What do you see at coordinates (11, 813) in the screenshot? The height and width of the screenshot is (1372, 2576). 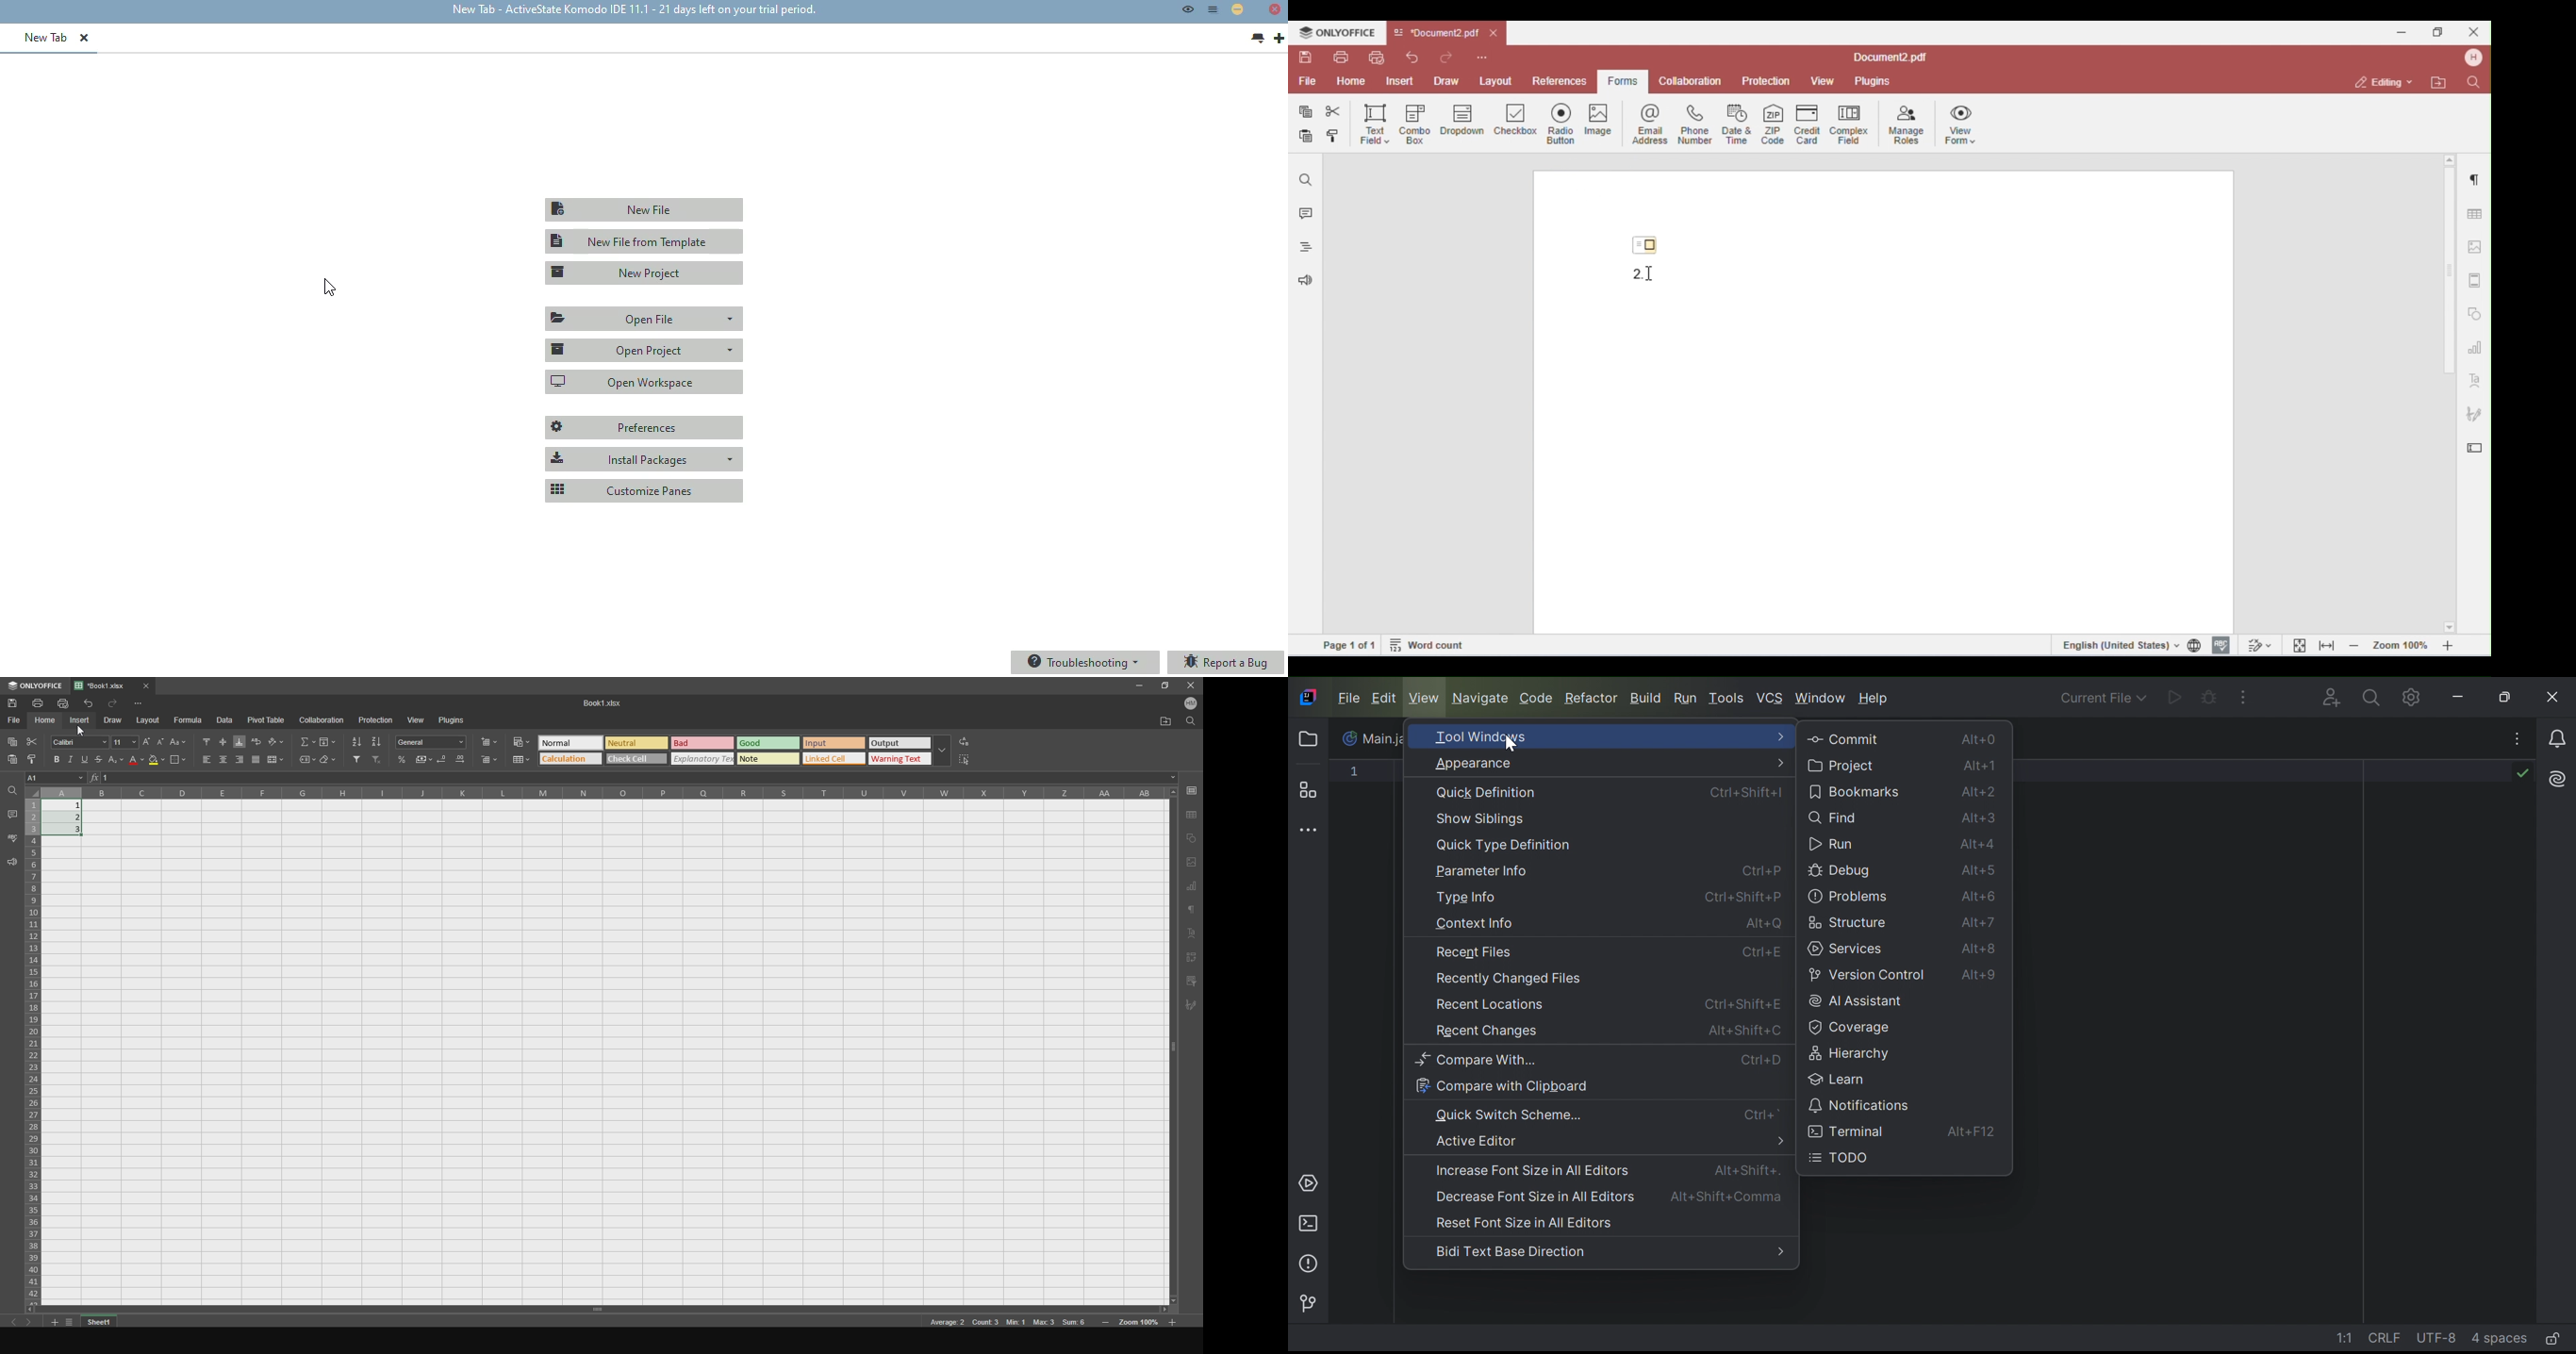 I see `comments` at bounding box center [11, 813].